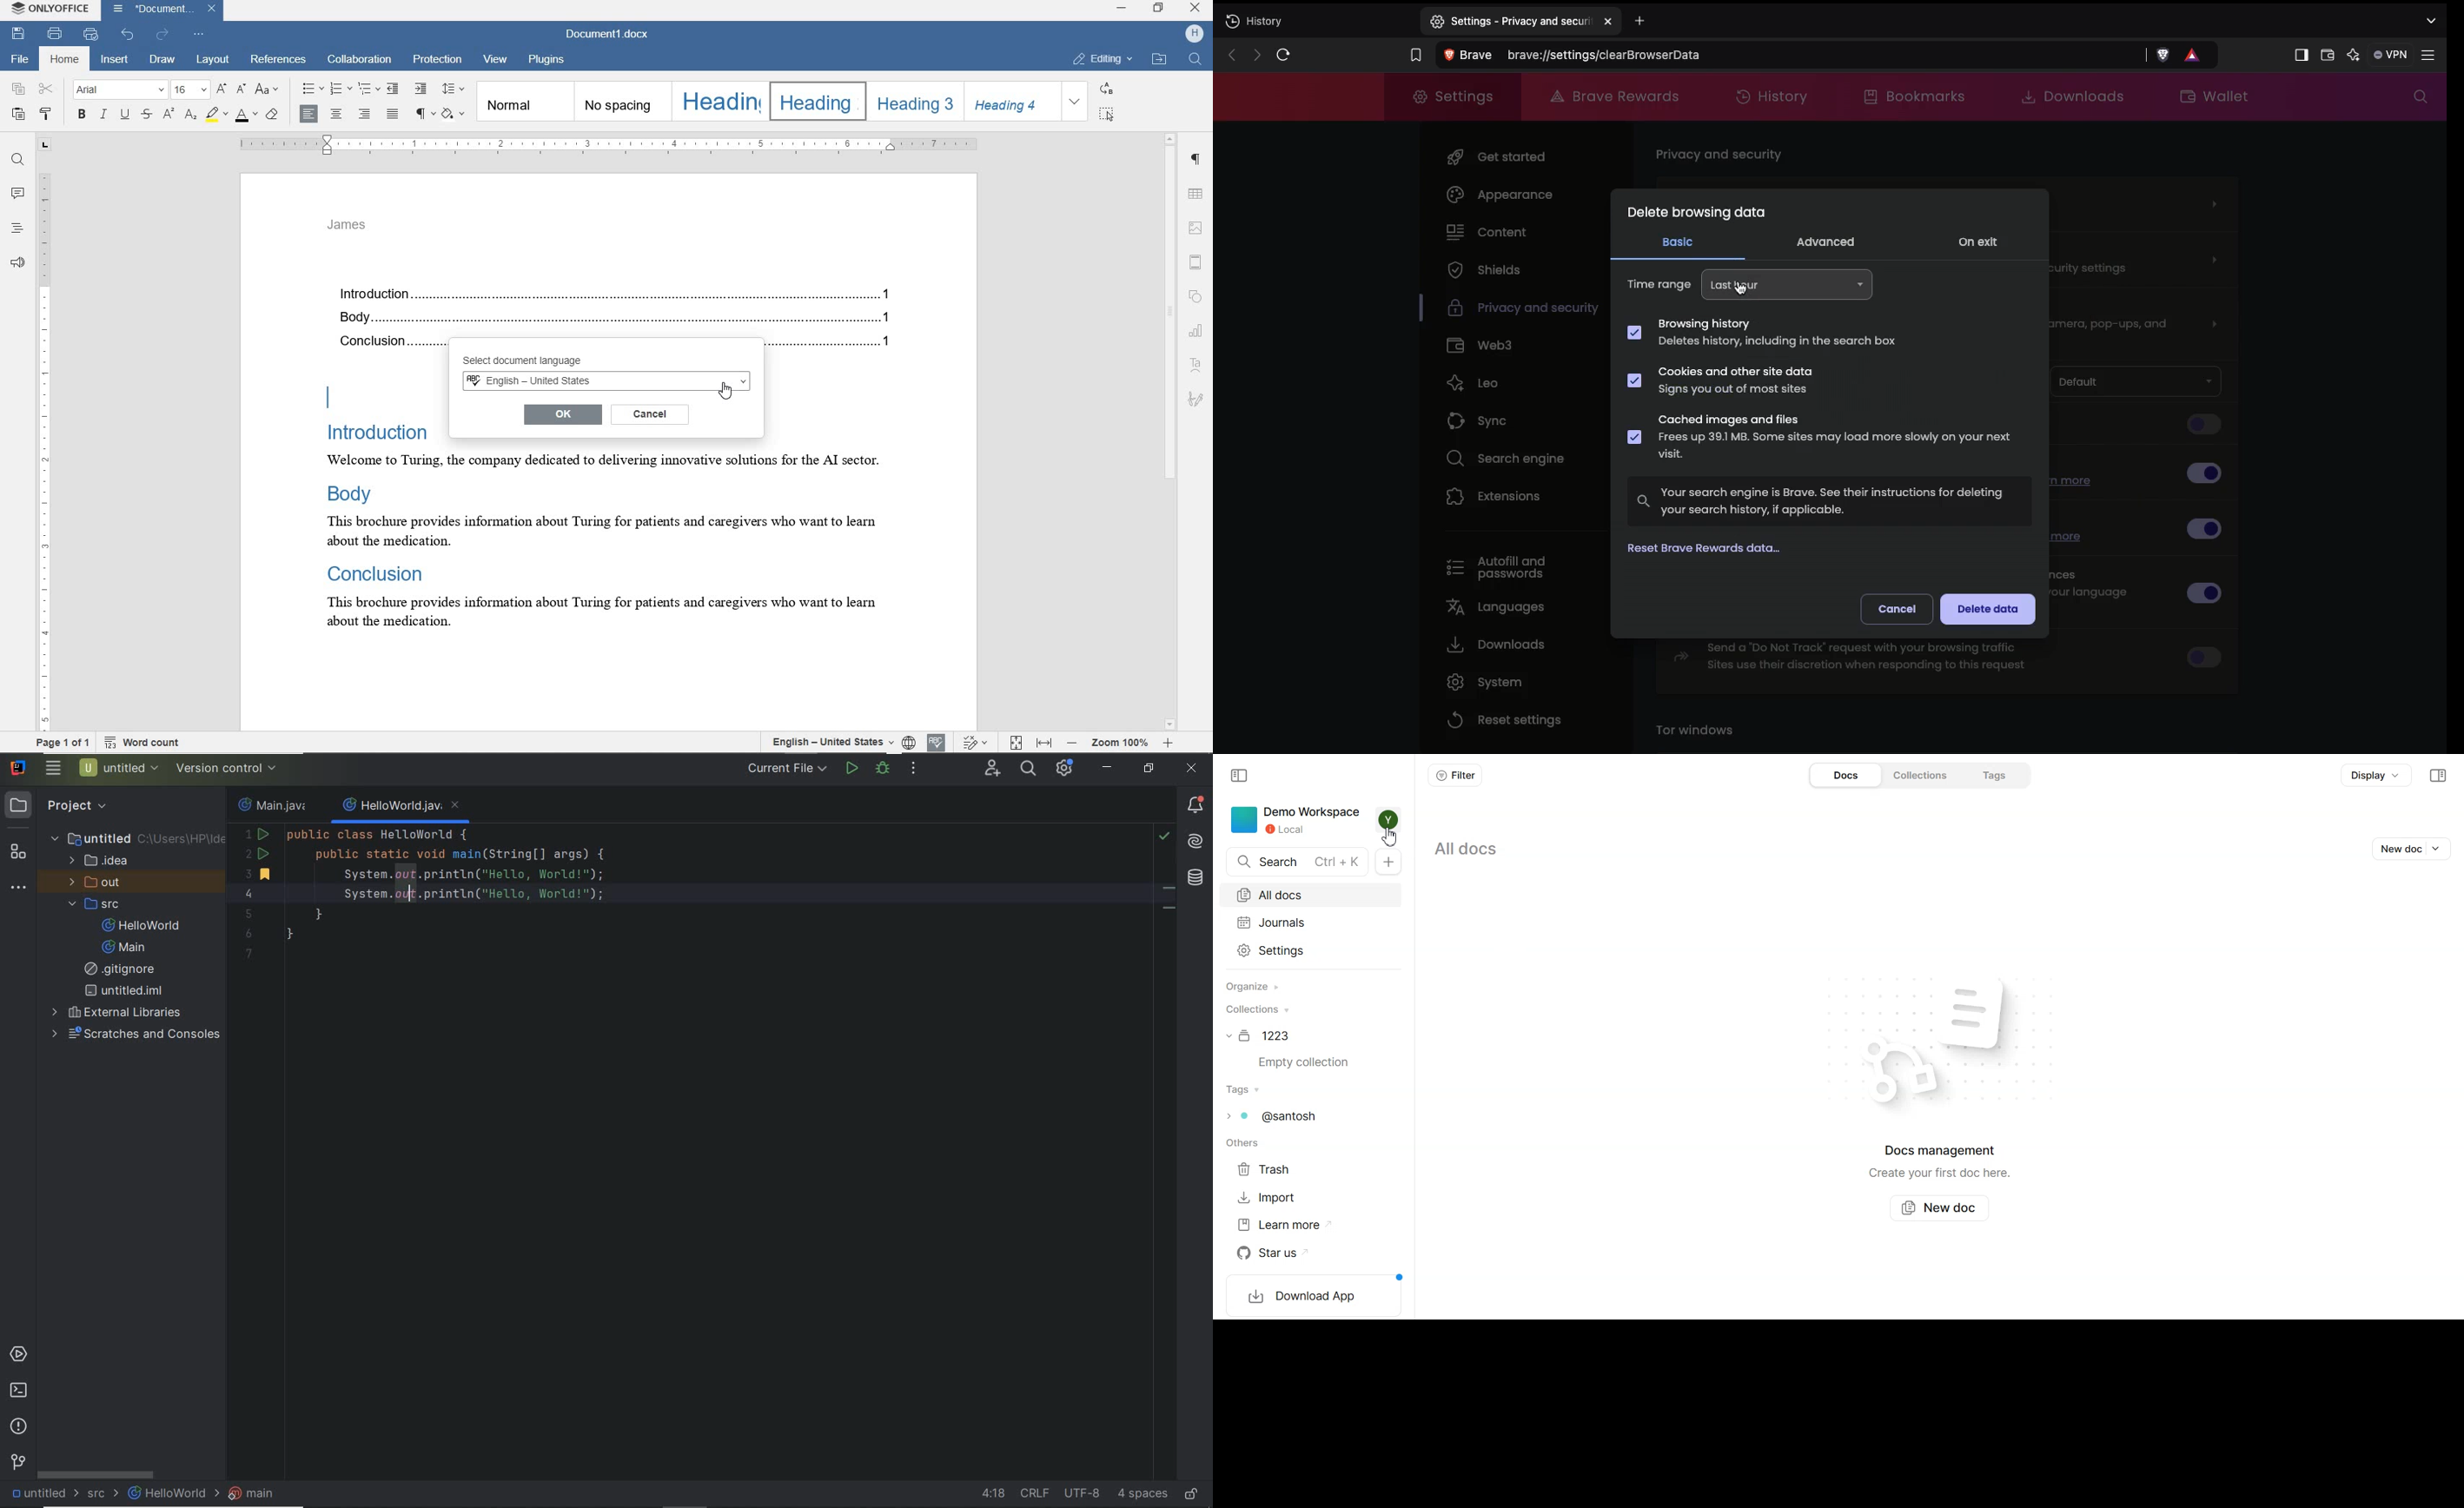 This screenshot has height=1512, width=2464. I want to click on Cached images and files
Frees up 39.1 MB. Some sites may load more slowly on your next
visit., so click(1823, 440).